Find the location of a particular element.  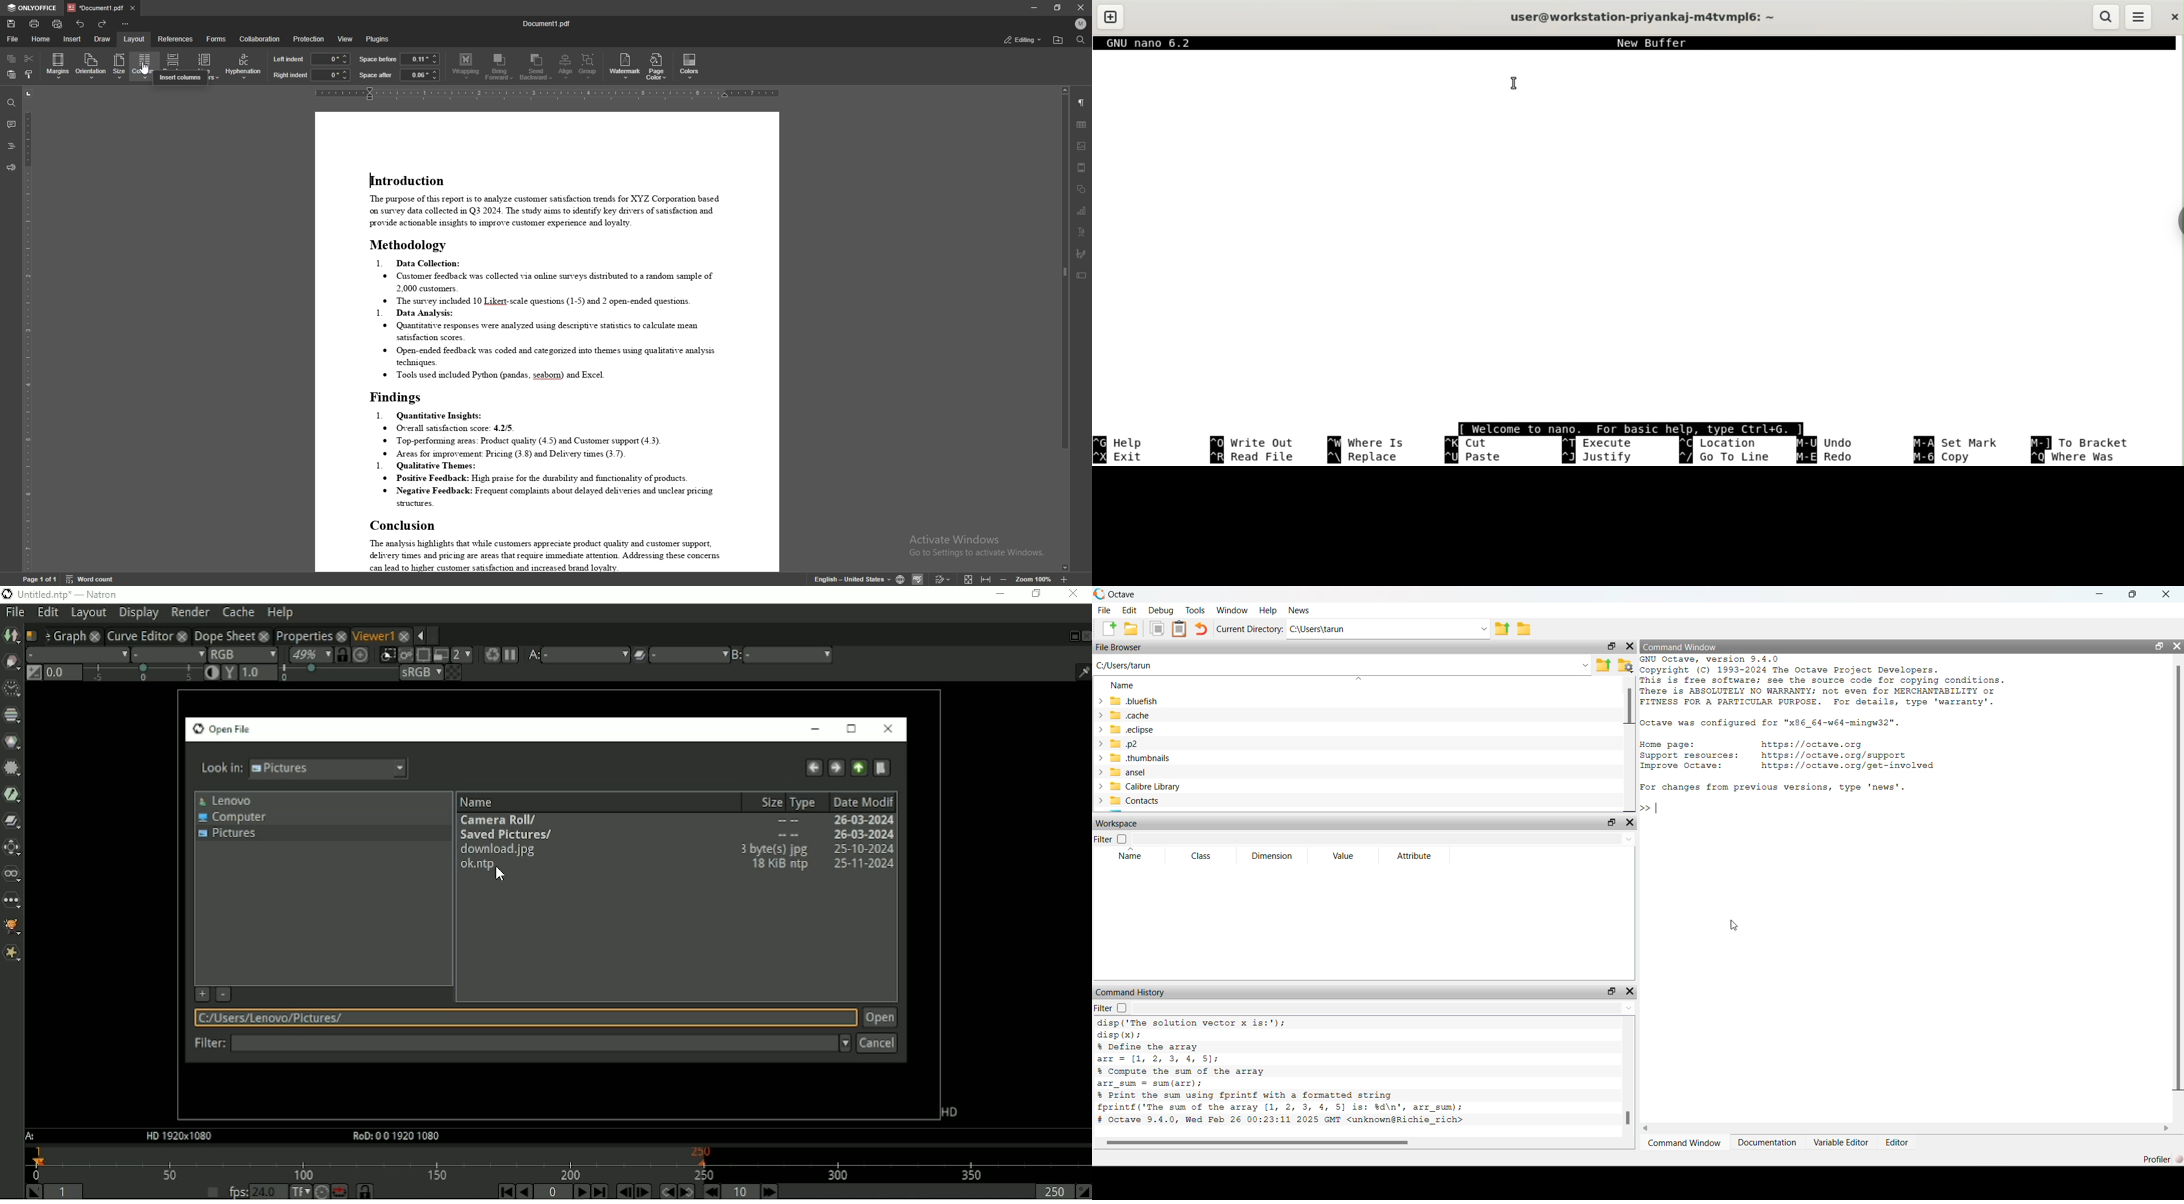

insert is located at coordinates (73, 40).